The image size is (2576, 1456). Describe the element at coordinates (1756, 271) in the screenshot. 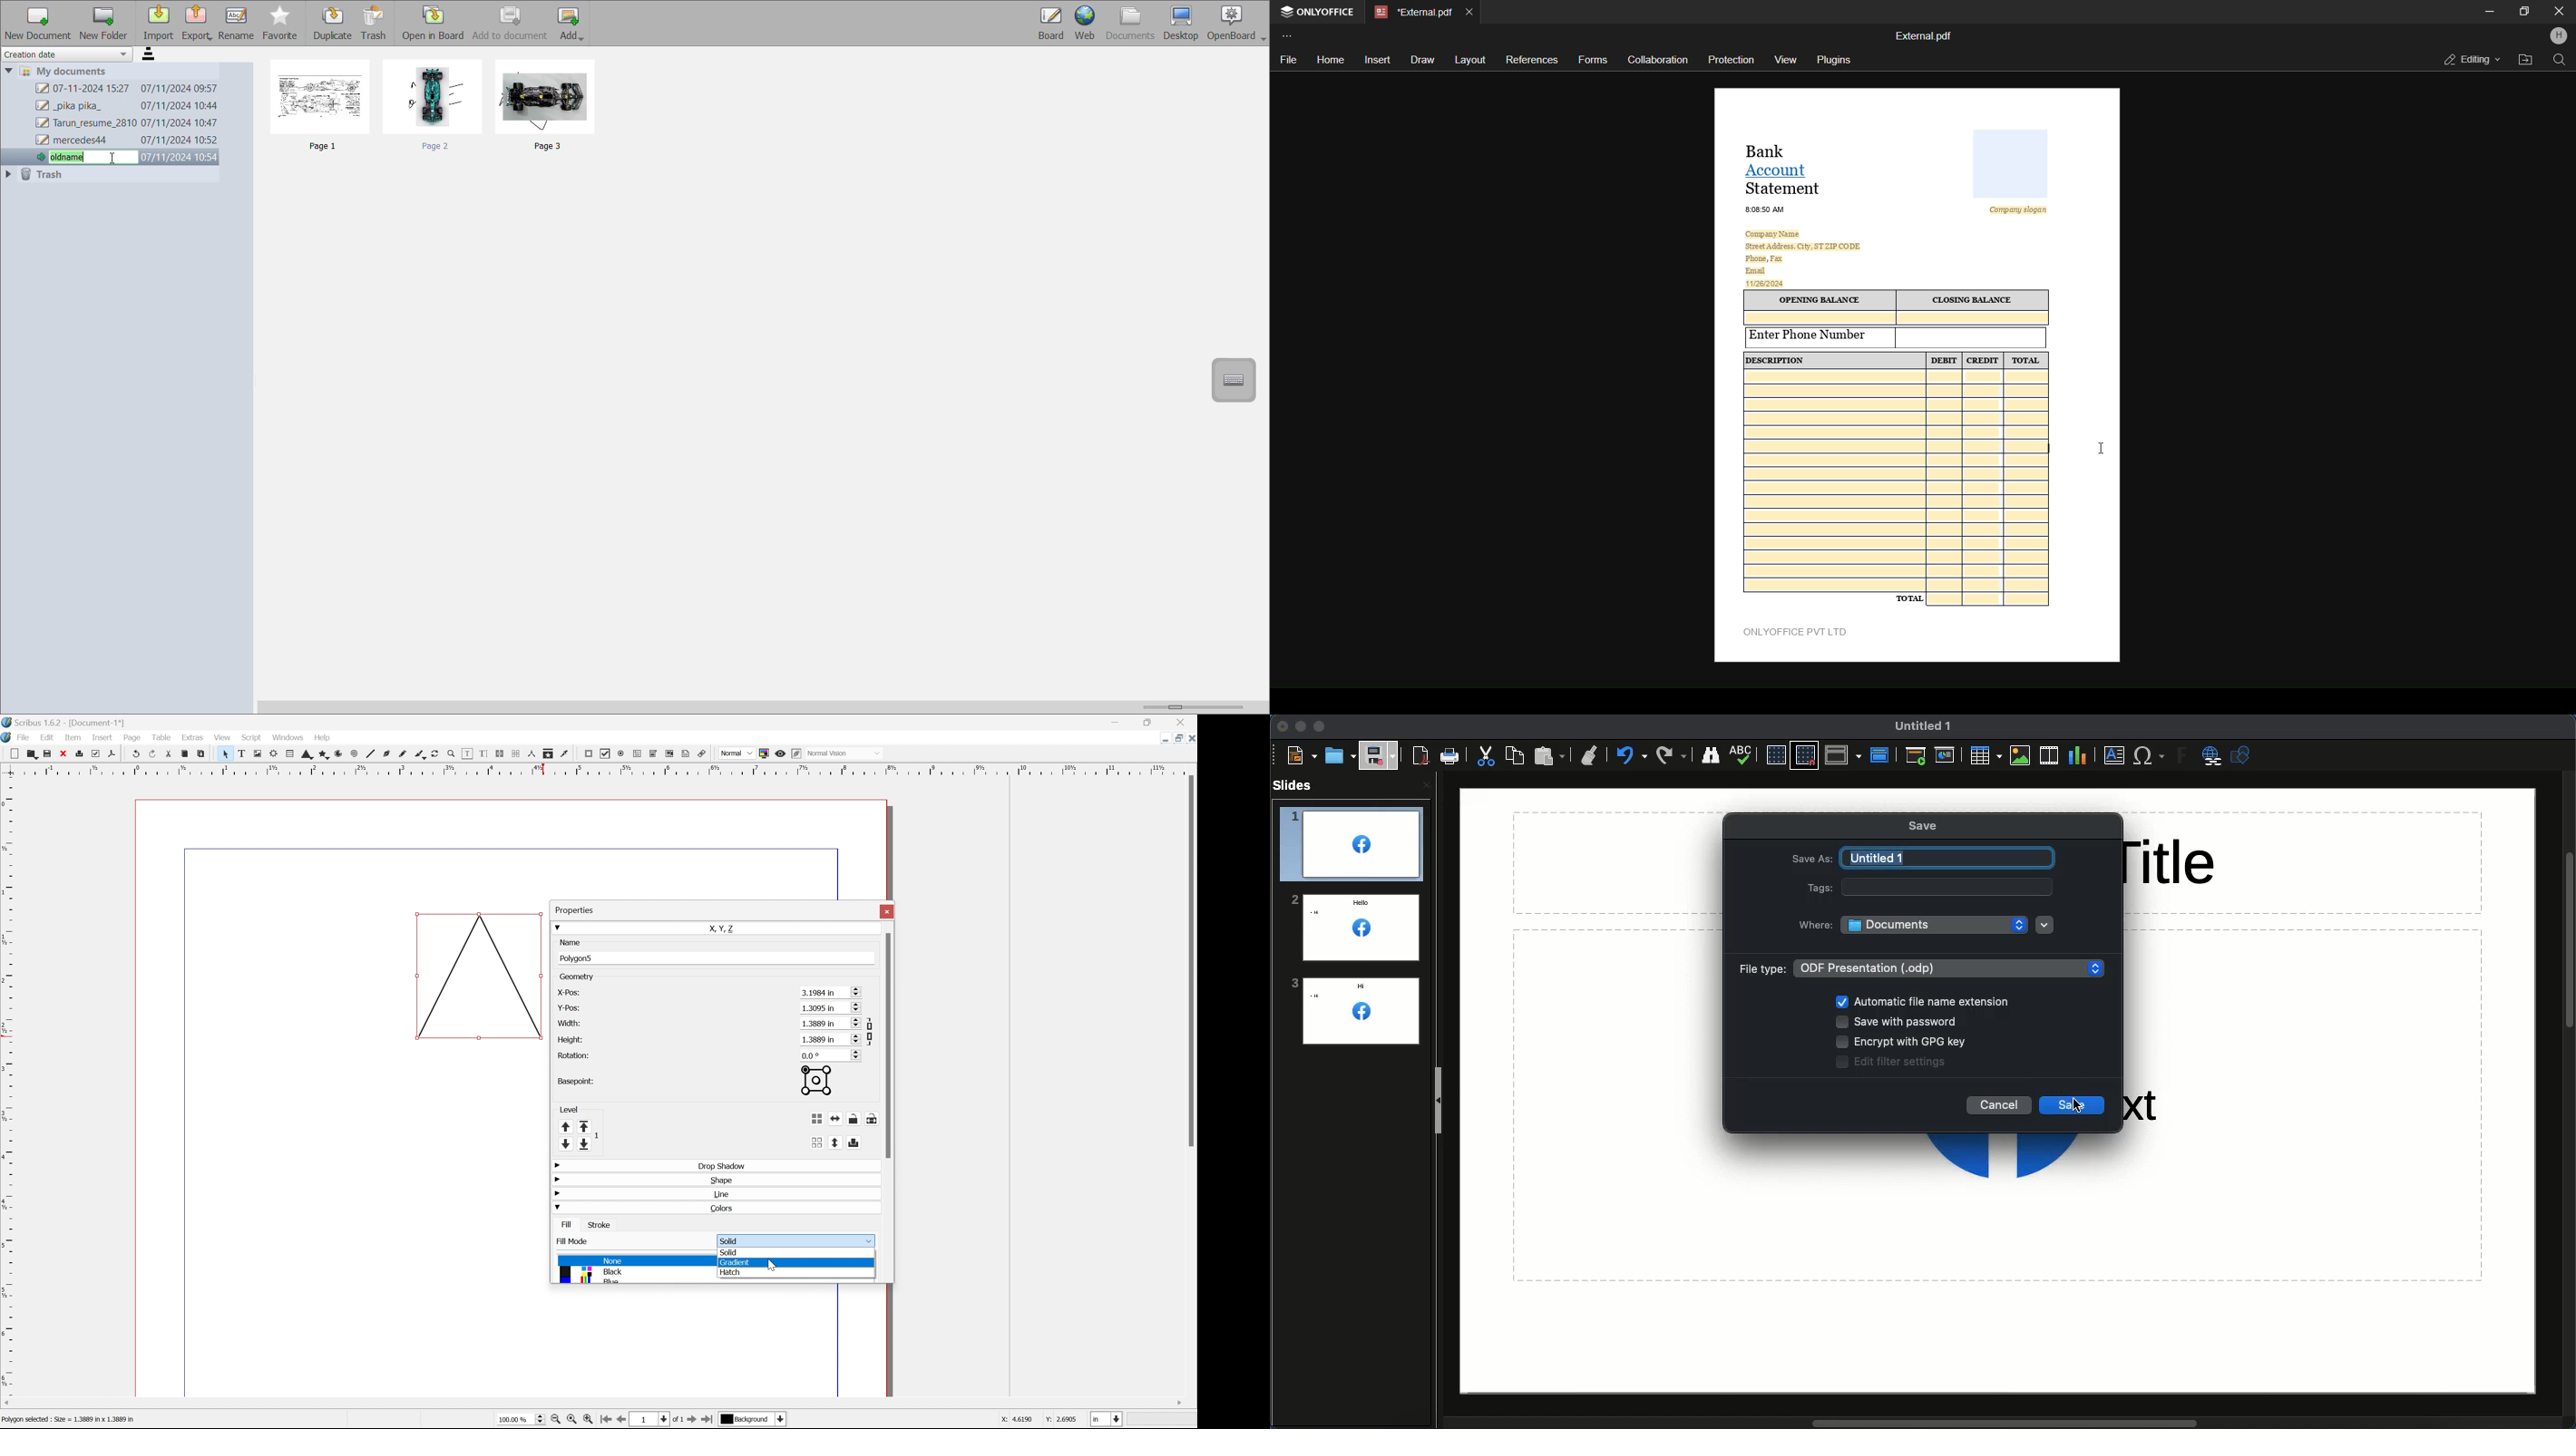

I see `Email` at that location.